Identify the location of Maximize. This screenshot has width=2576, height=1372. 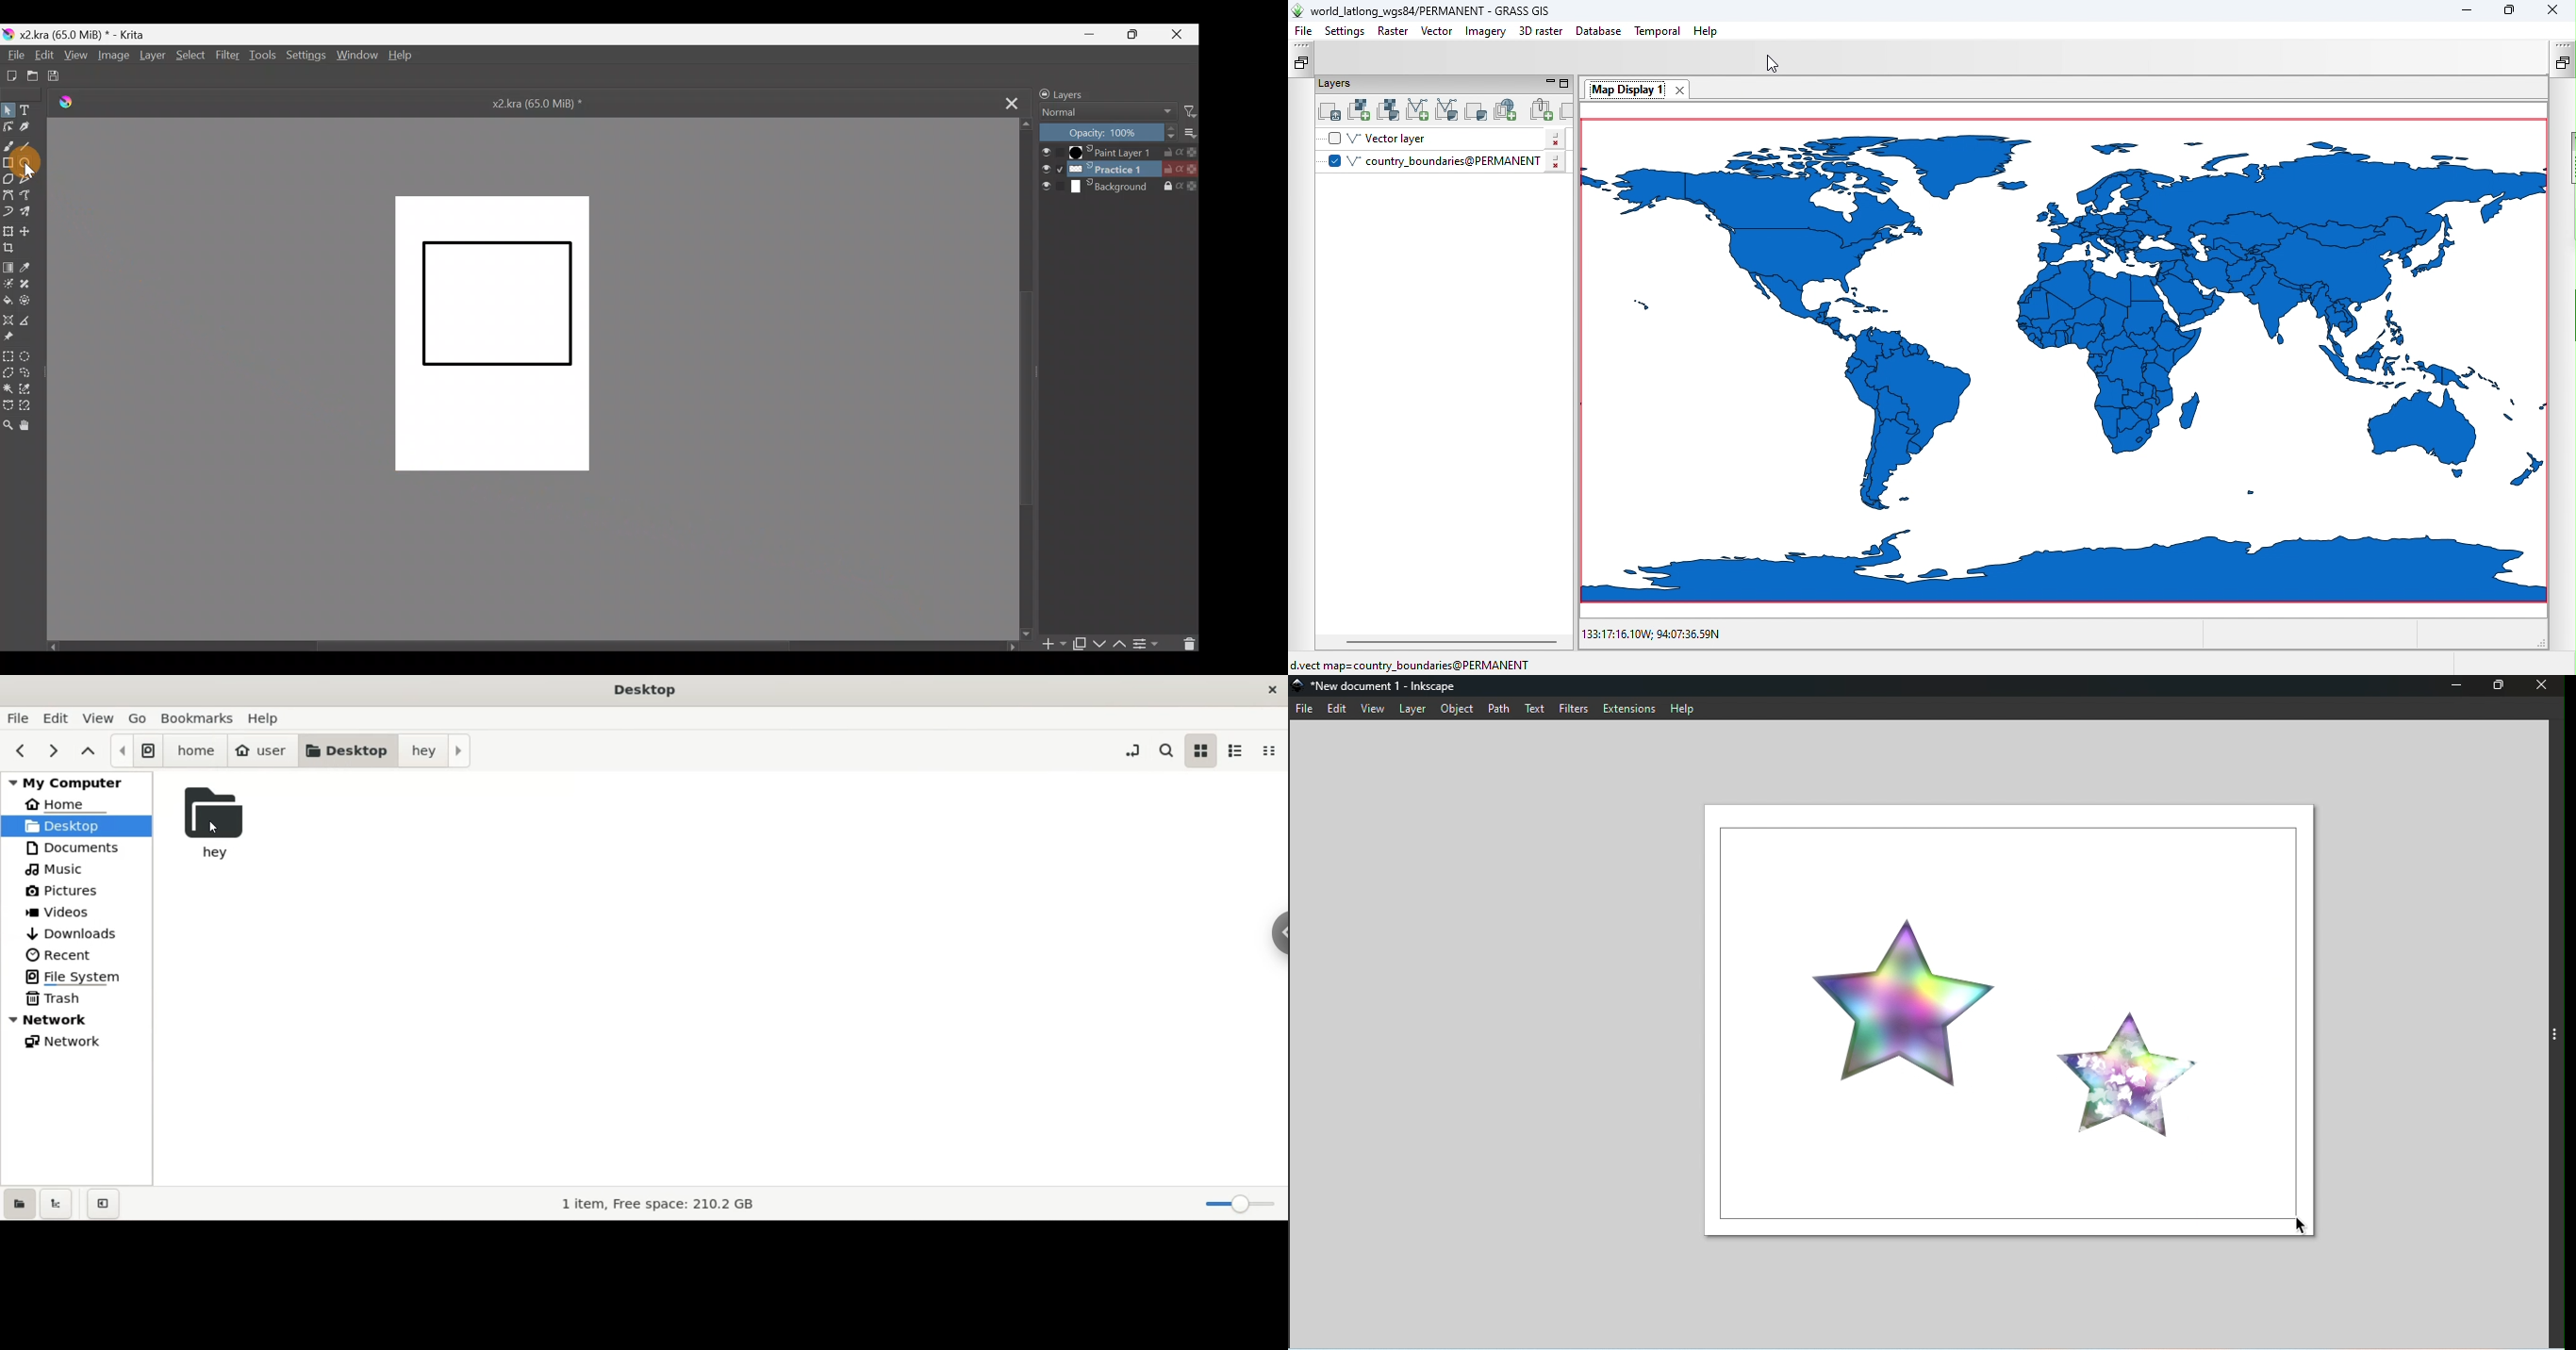
(2501, 686).